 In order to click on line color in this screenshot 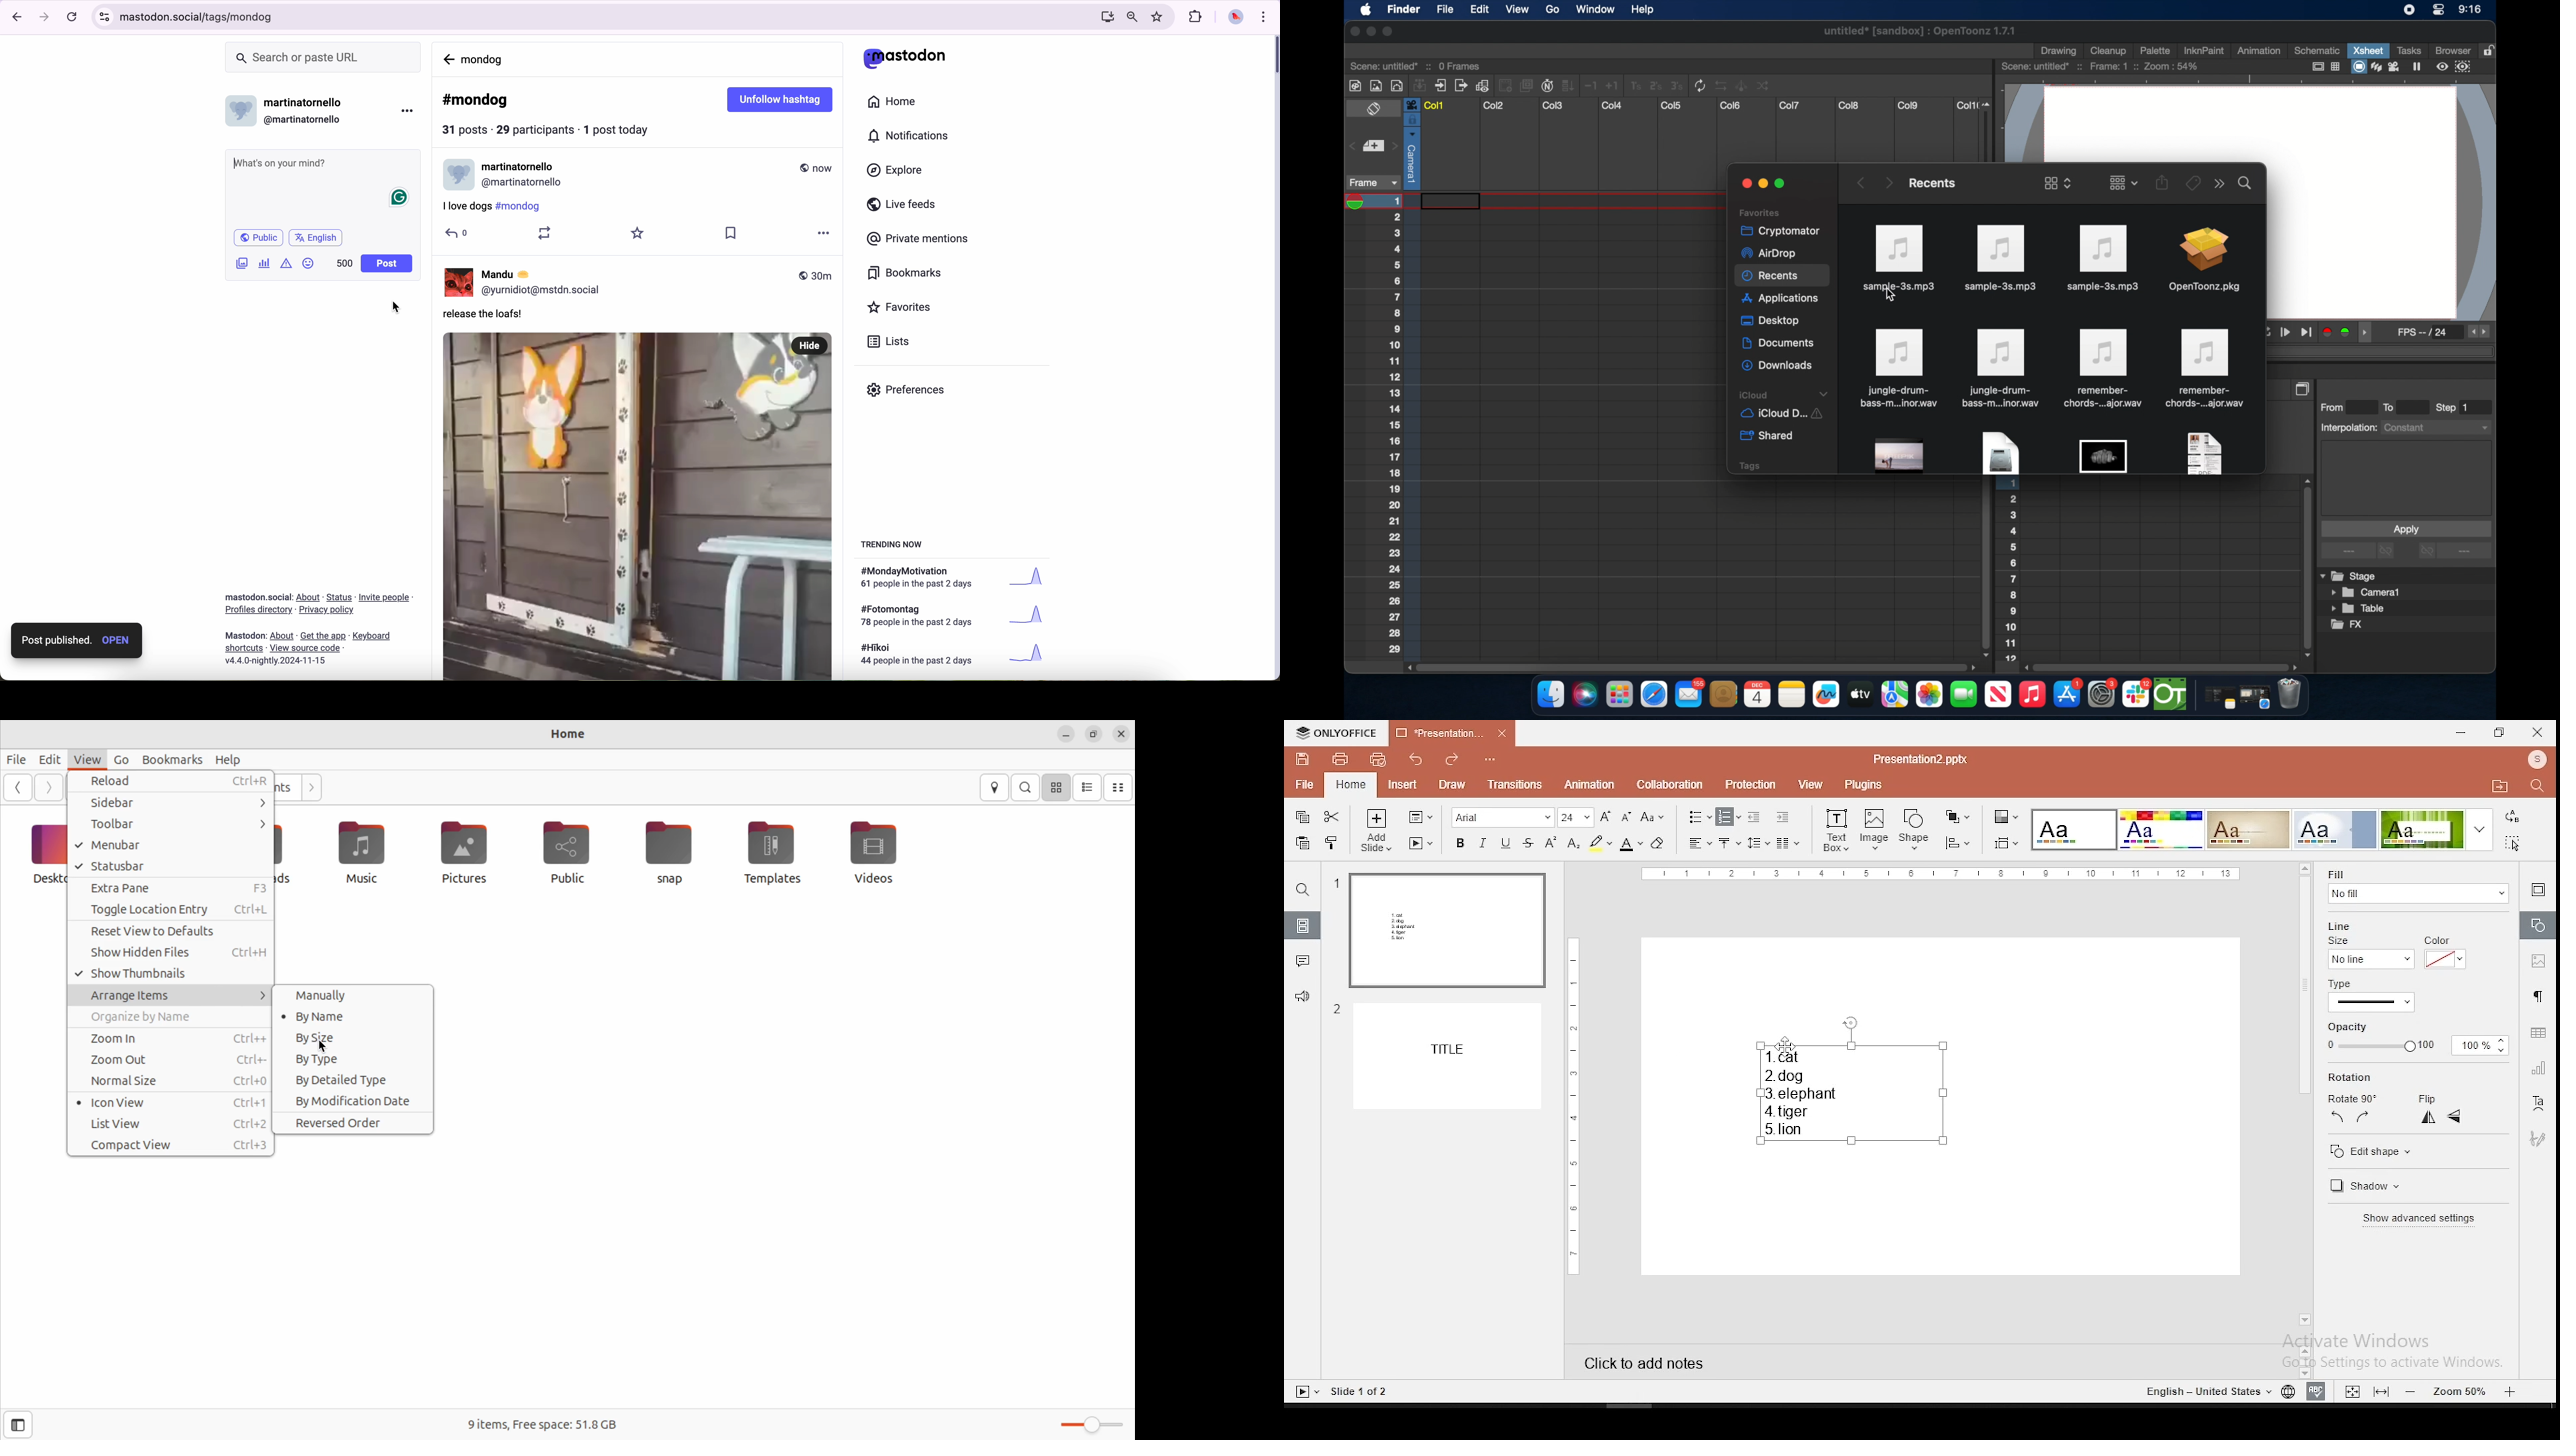, I will do `click(2444, 953)`.